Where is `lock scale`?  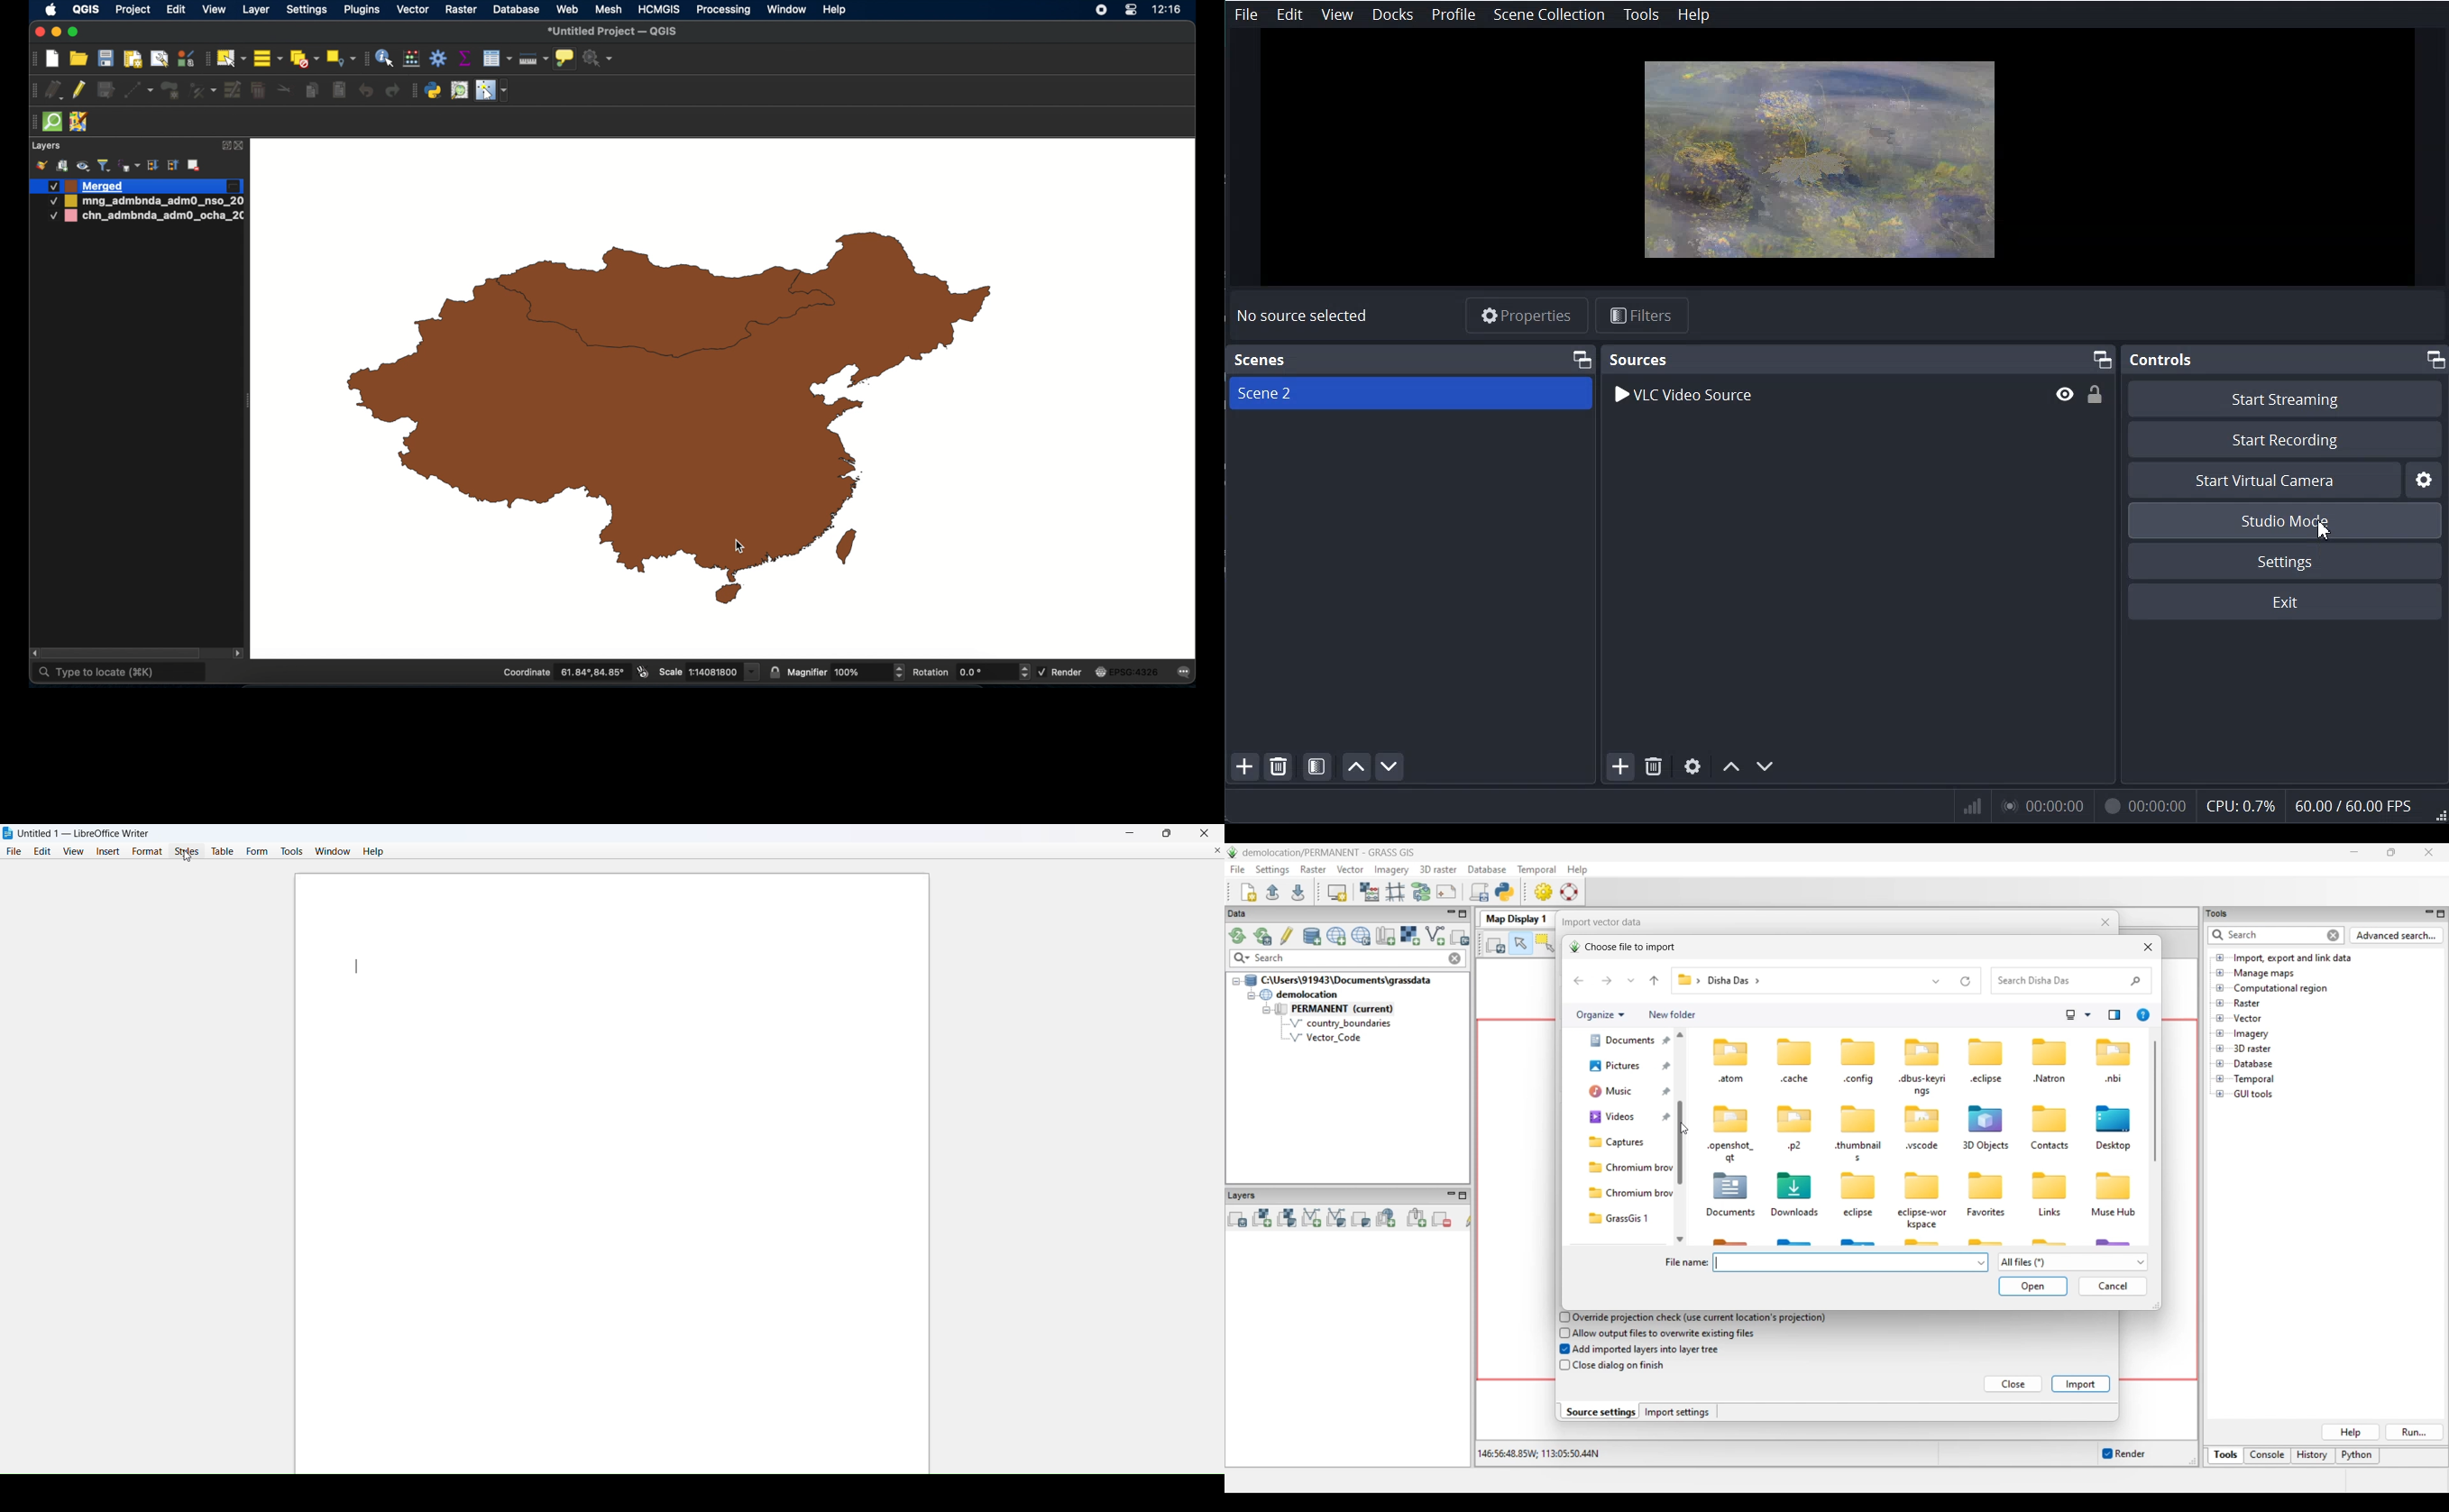
lock scale is located at coordinates (774, 671).